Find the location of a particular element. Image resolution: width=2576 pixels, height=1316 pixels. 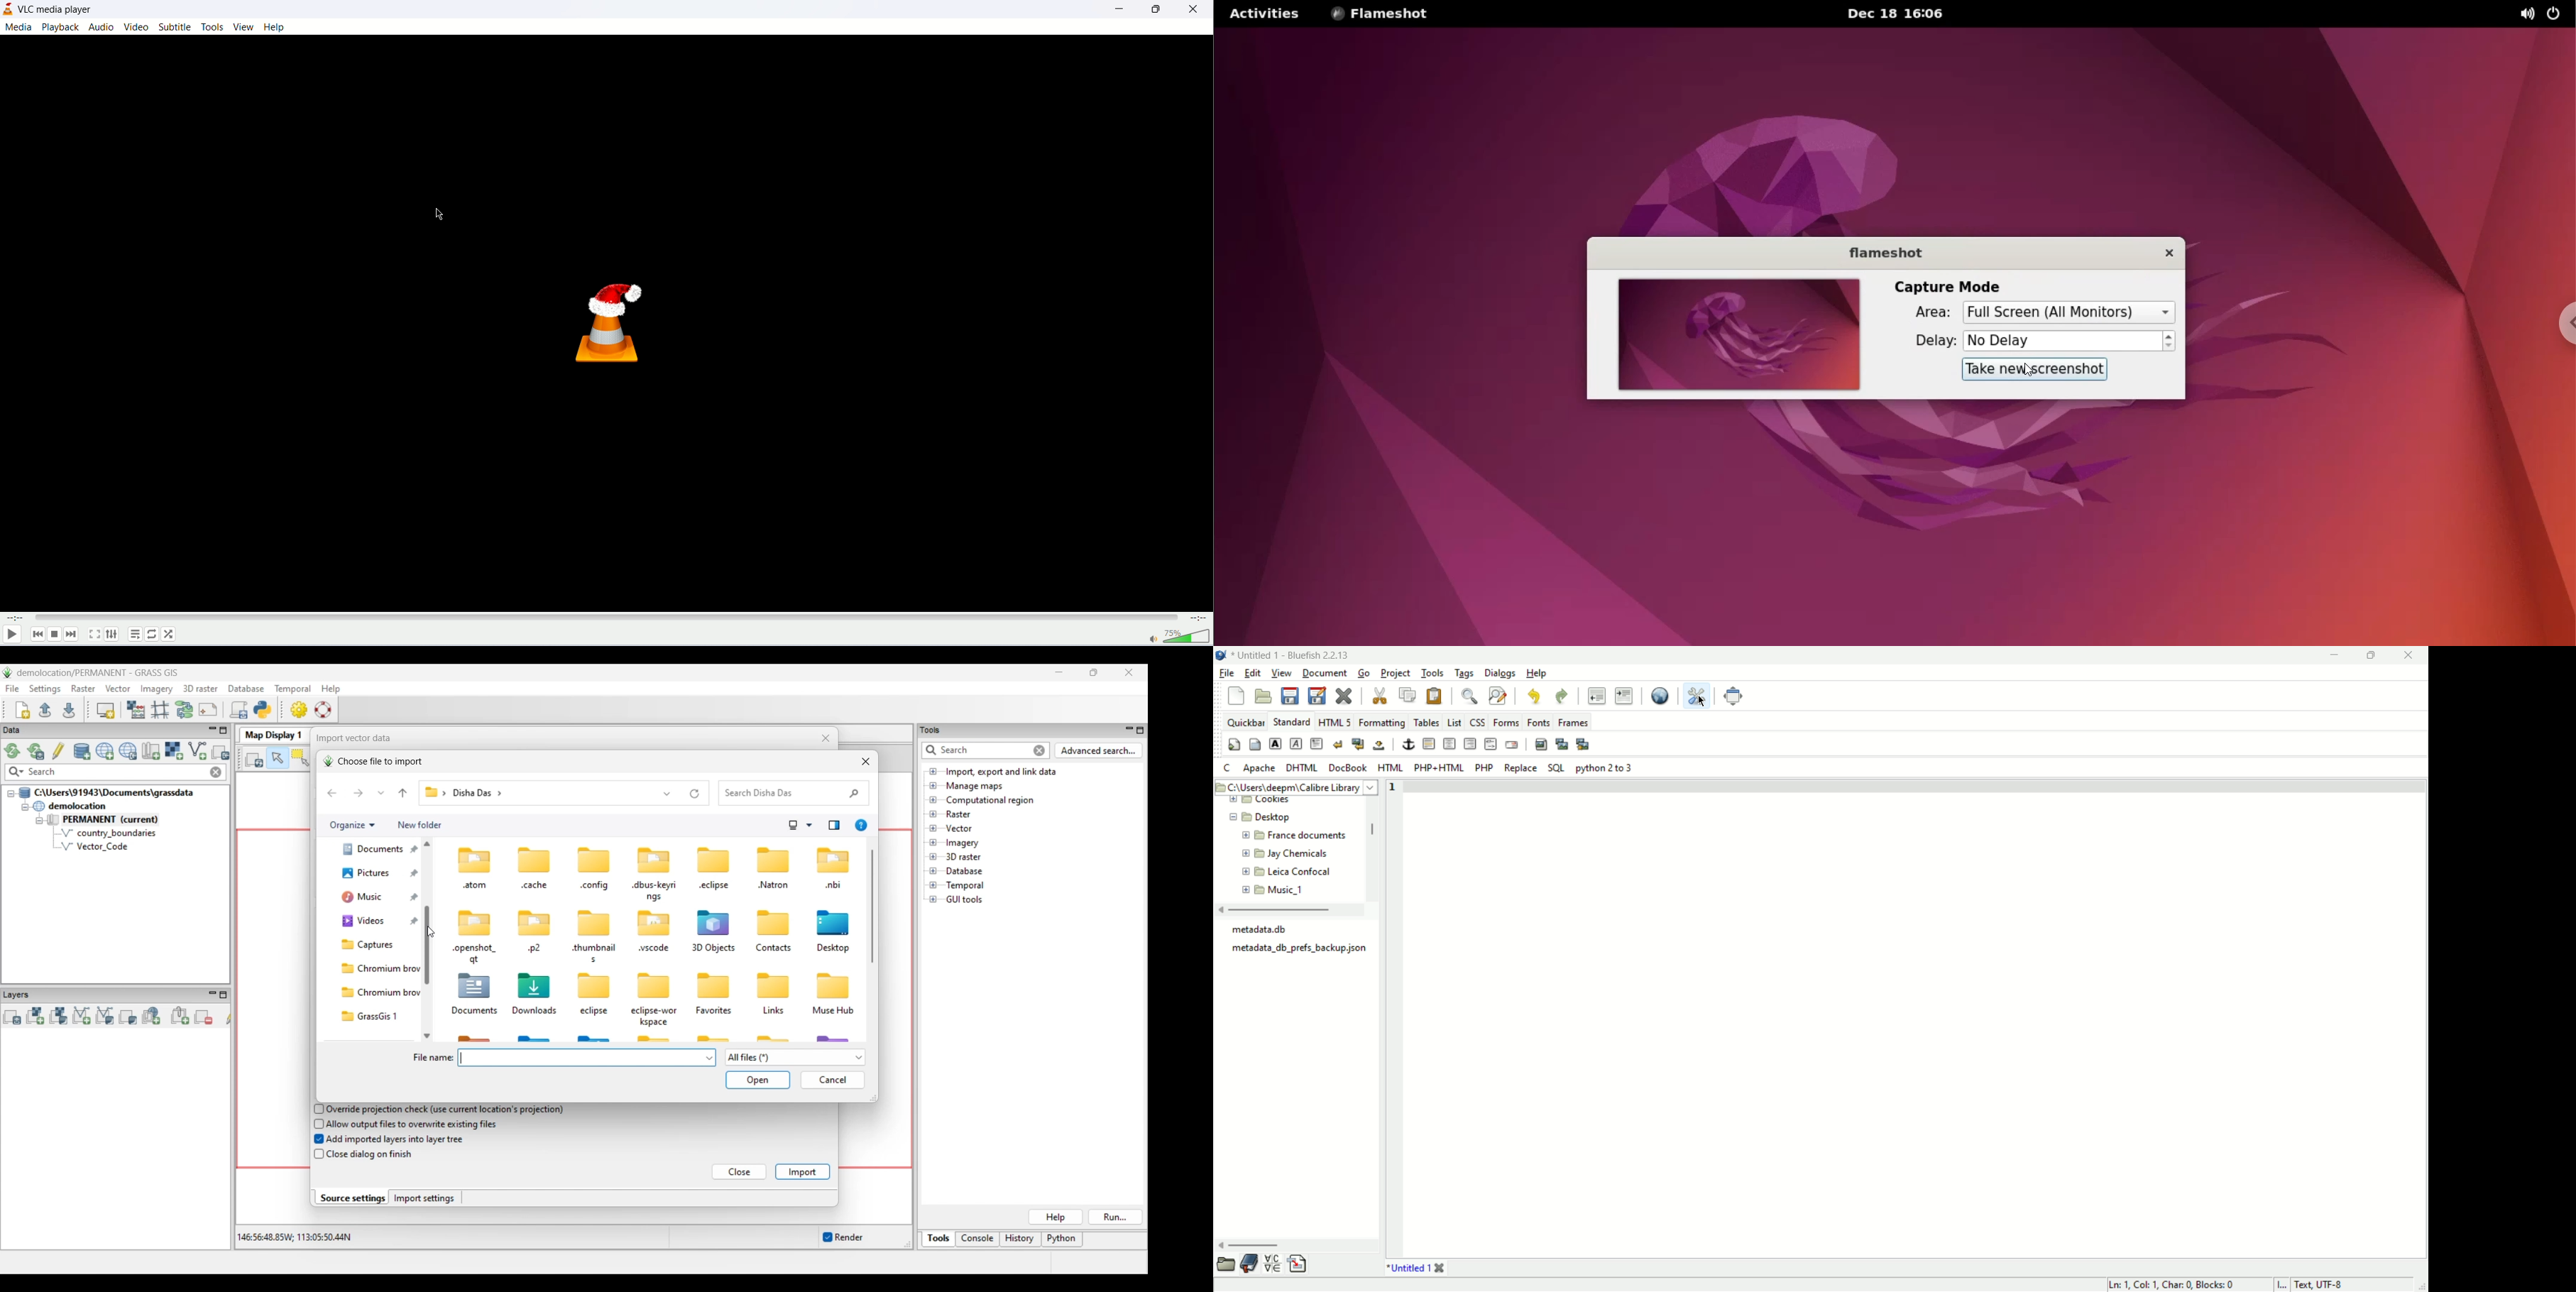

horizontal rule is located at coordinates (1427, 745).